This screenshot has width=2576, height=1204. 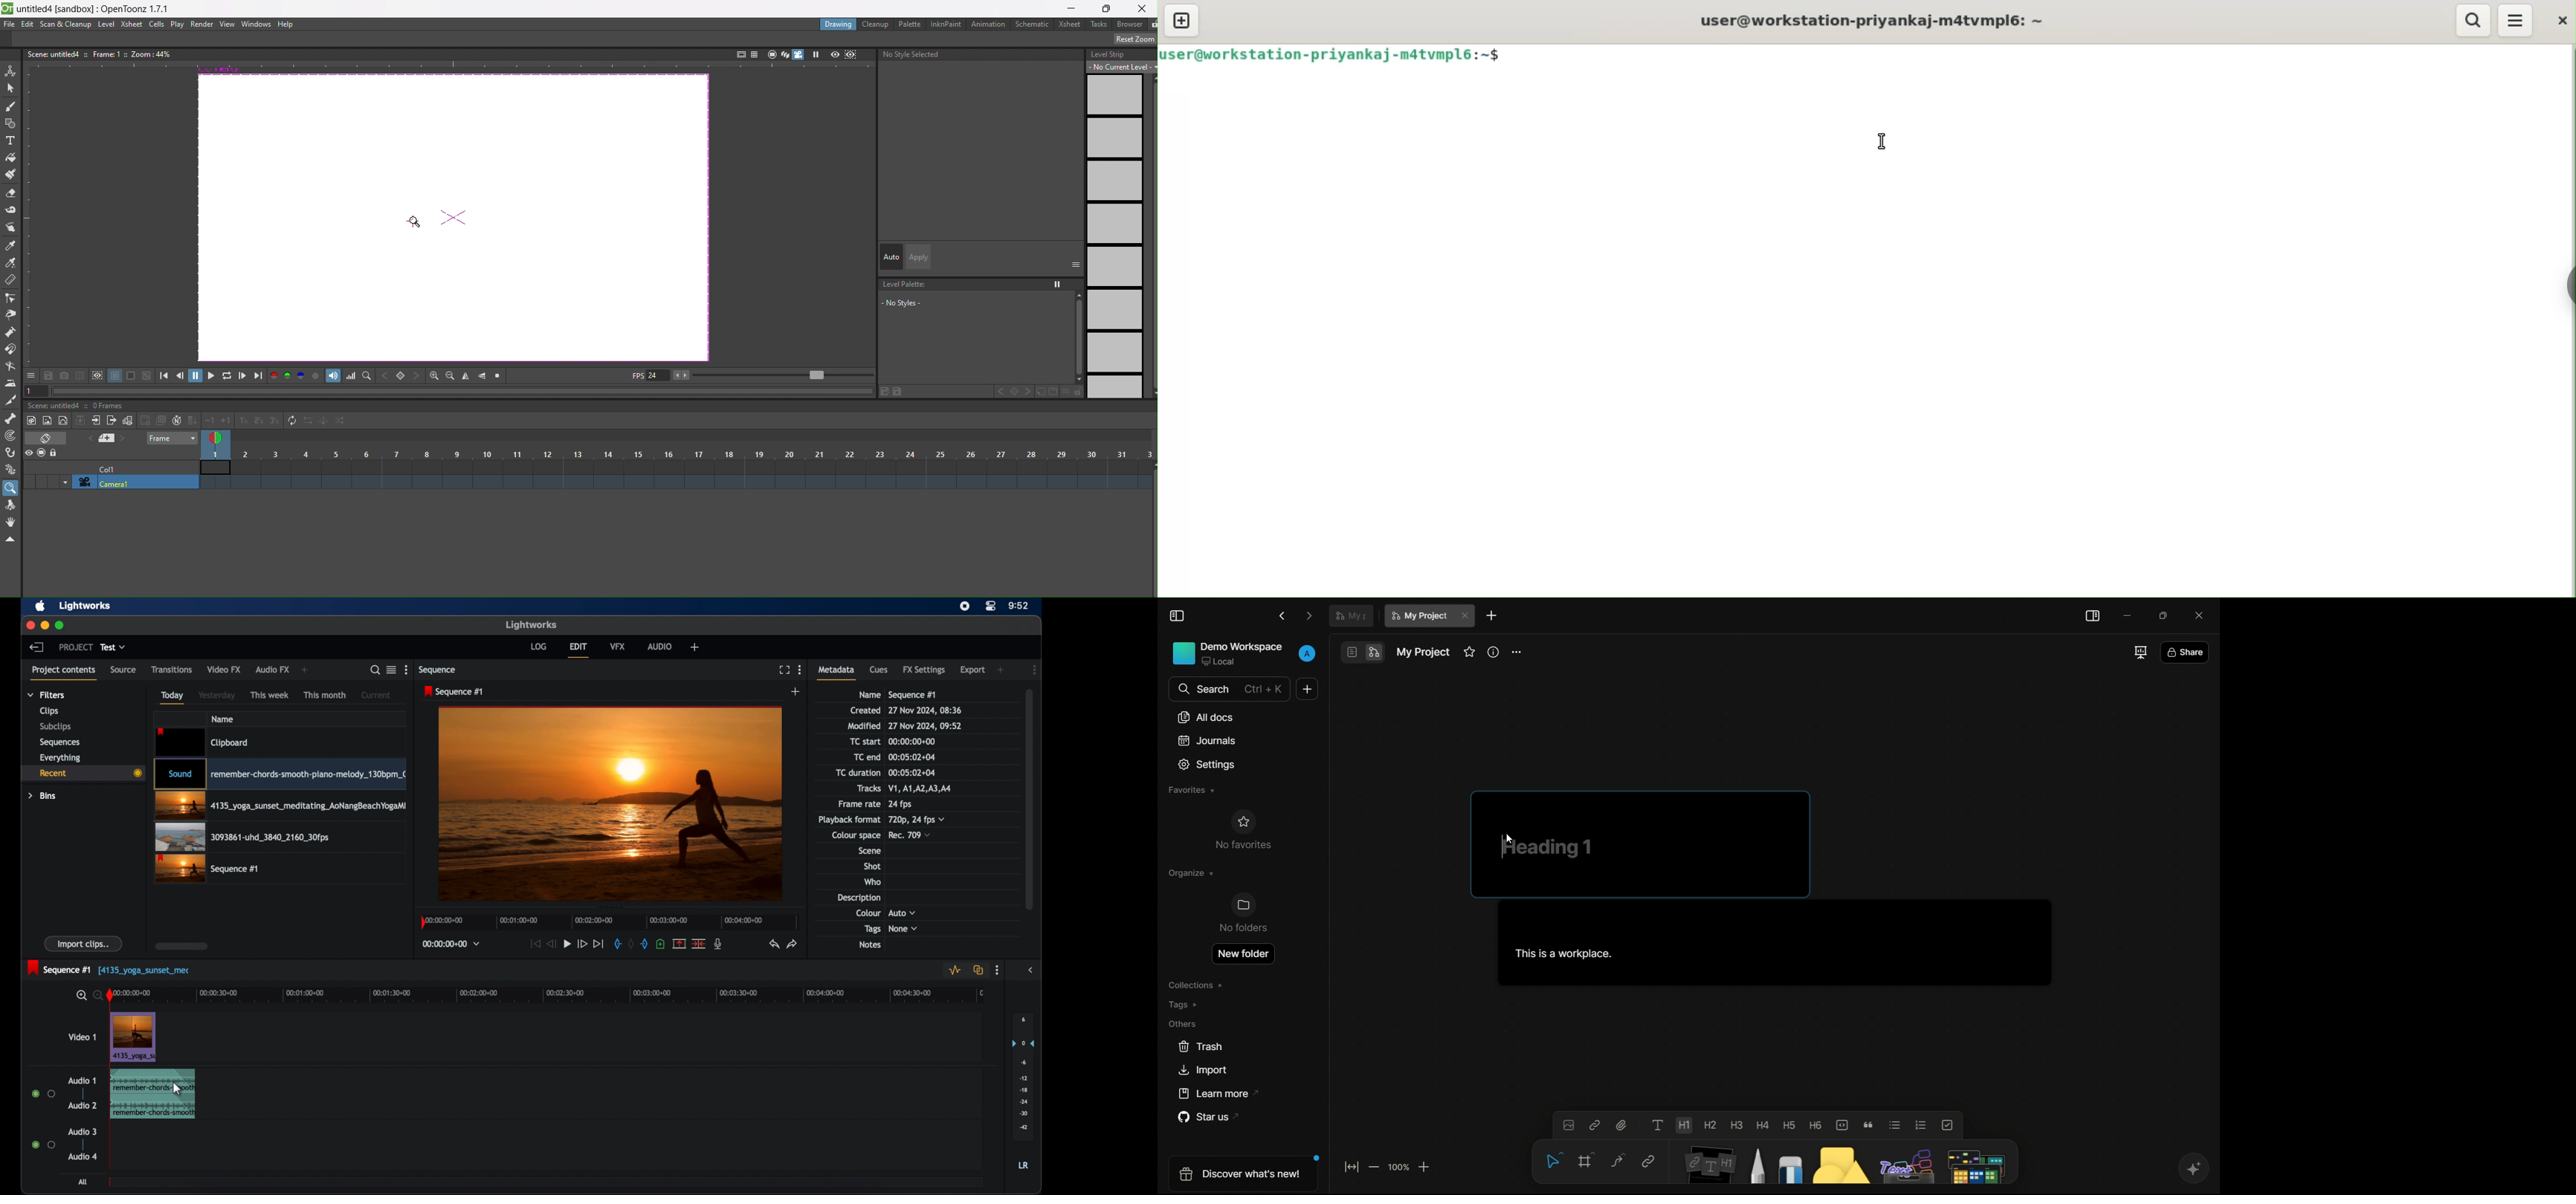 I want to click on source, so click(x=123, y=669).